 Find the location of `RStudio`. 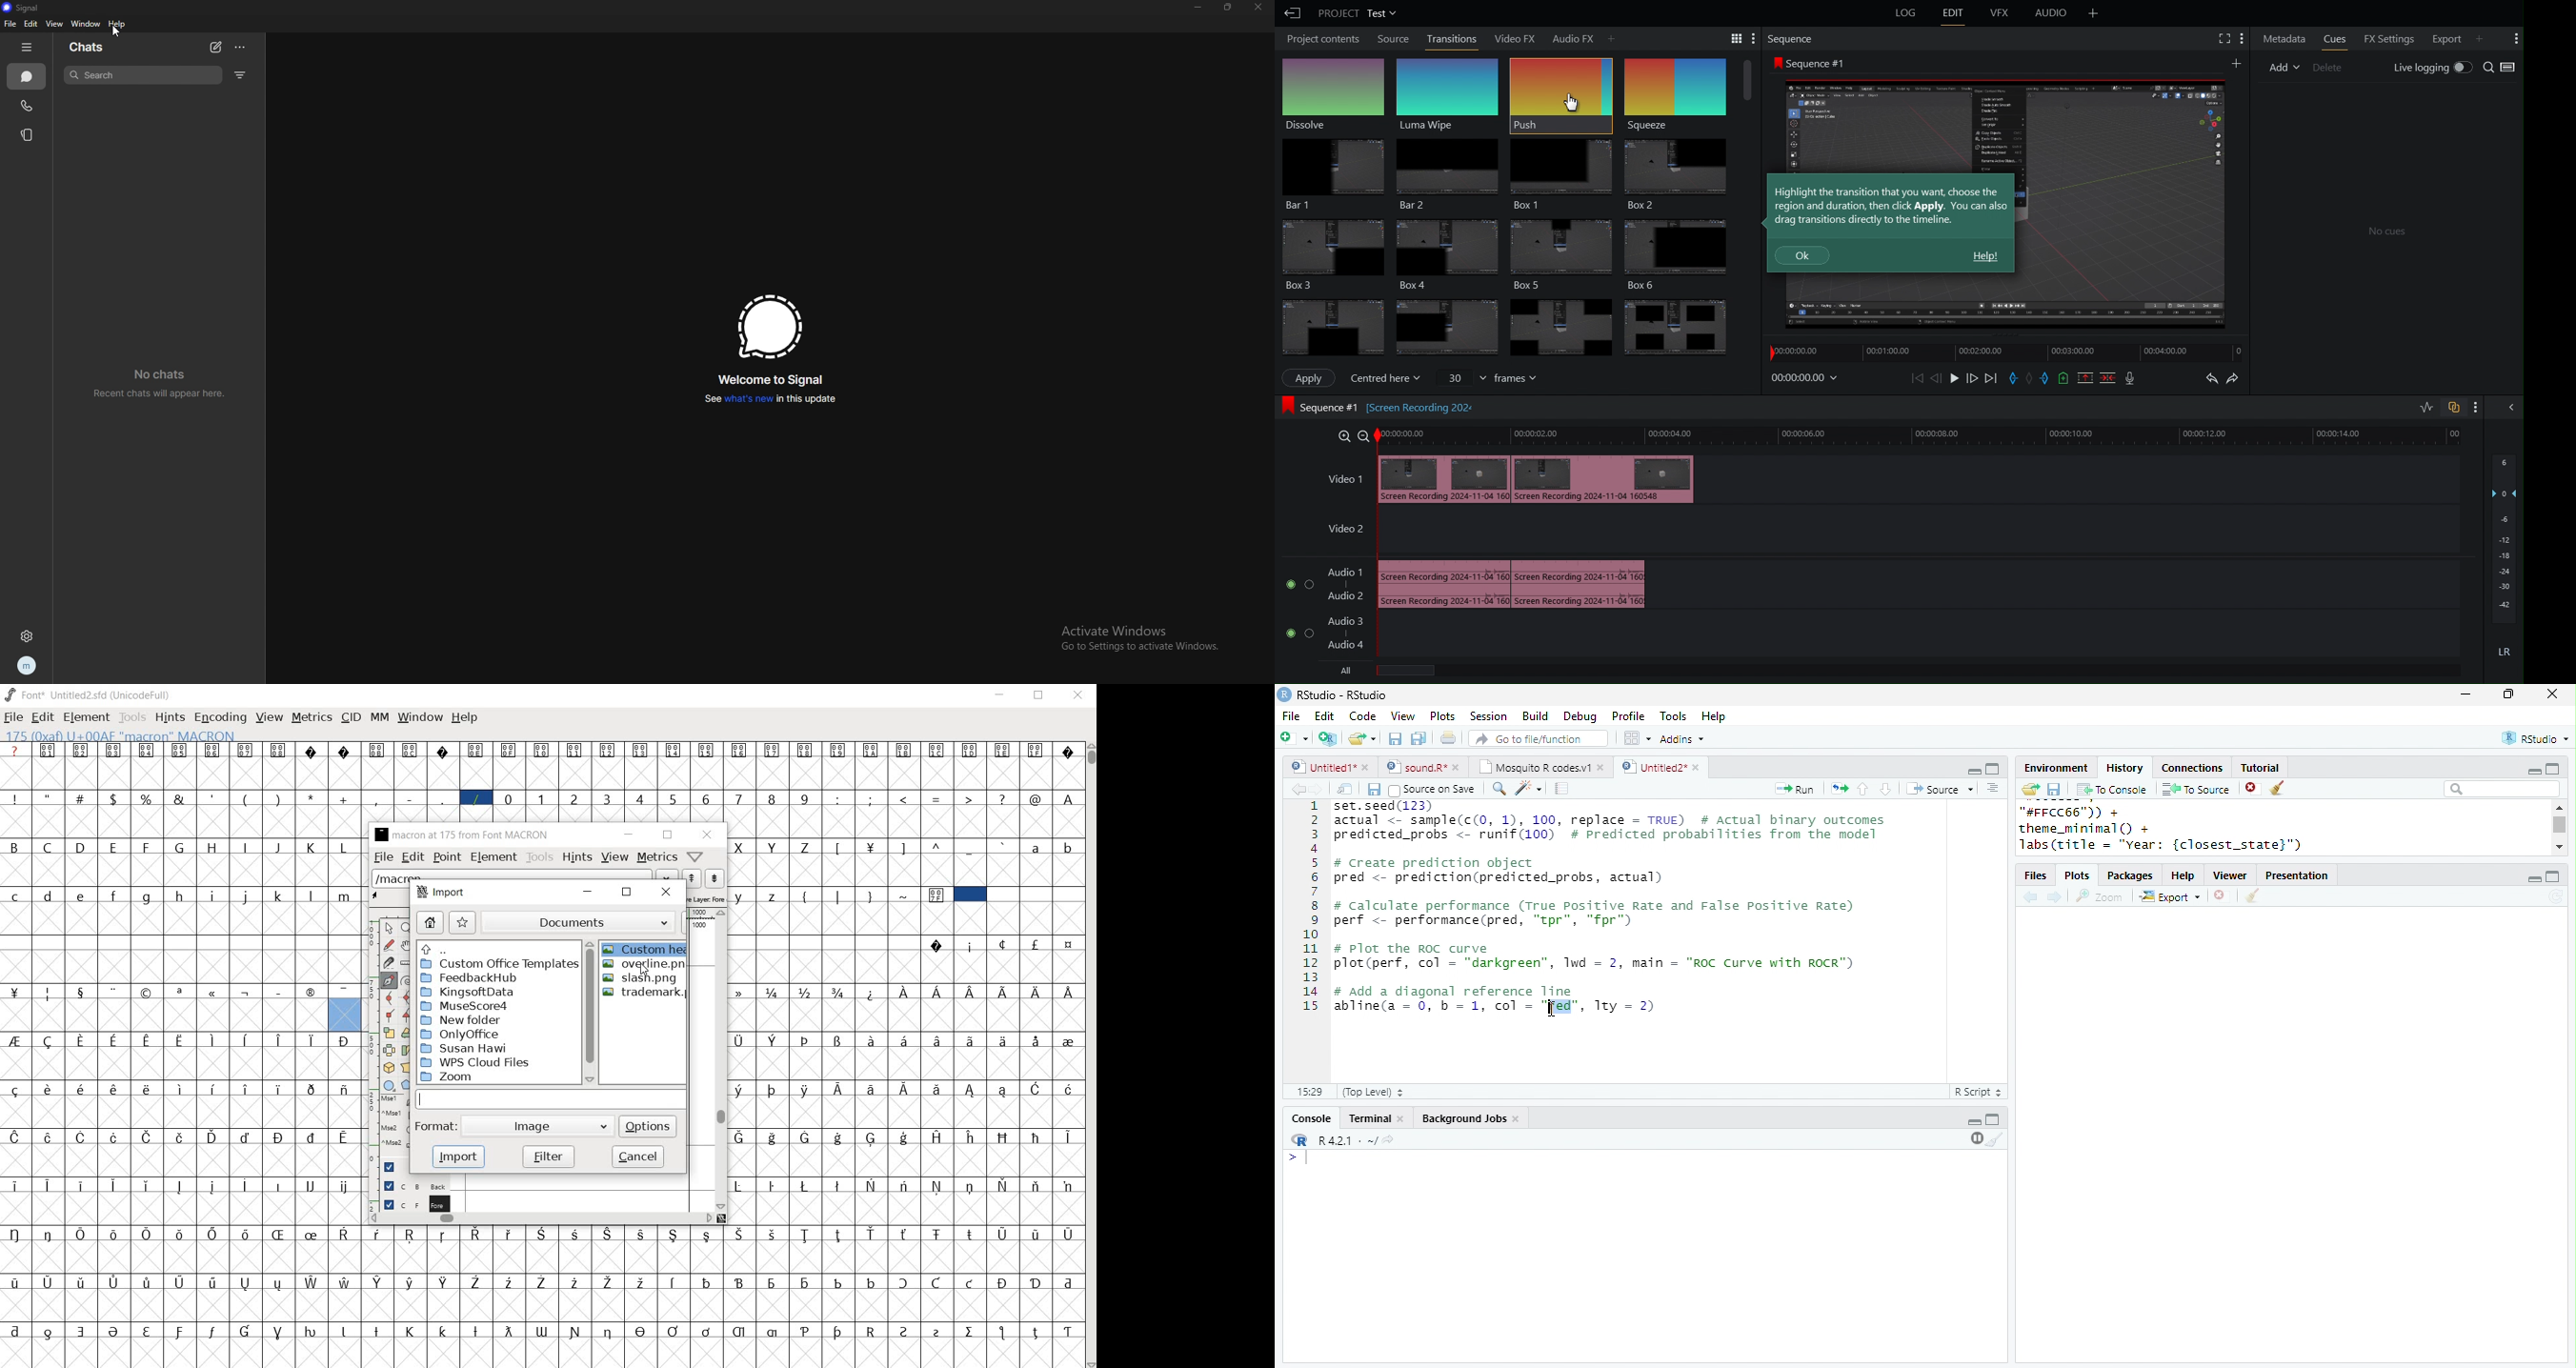

RStudio is located at coordinates (2538, 737).